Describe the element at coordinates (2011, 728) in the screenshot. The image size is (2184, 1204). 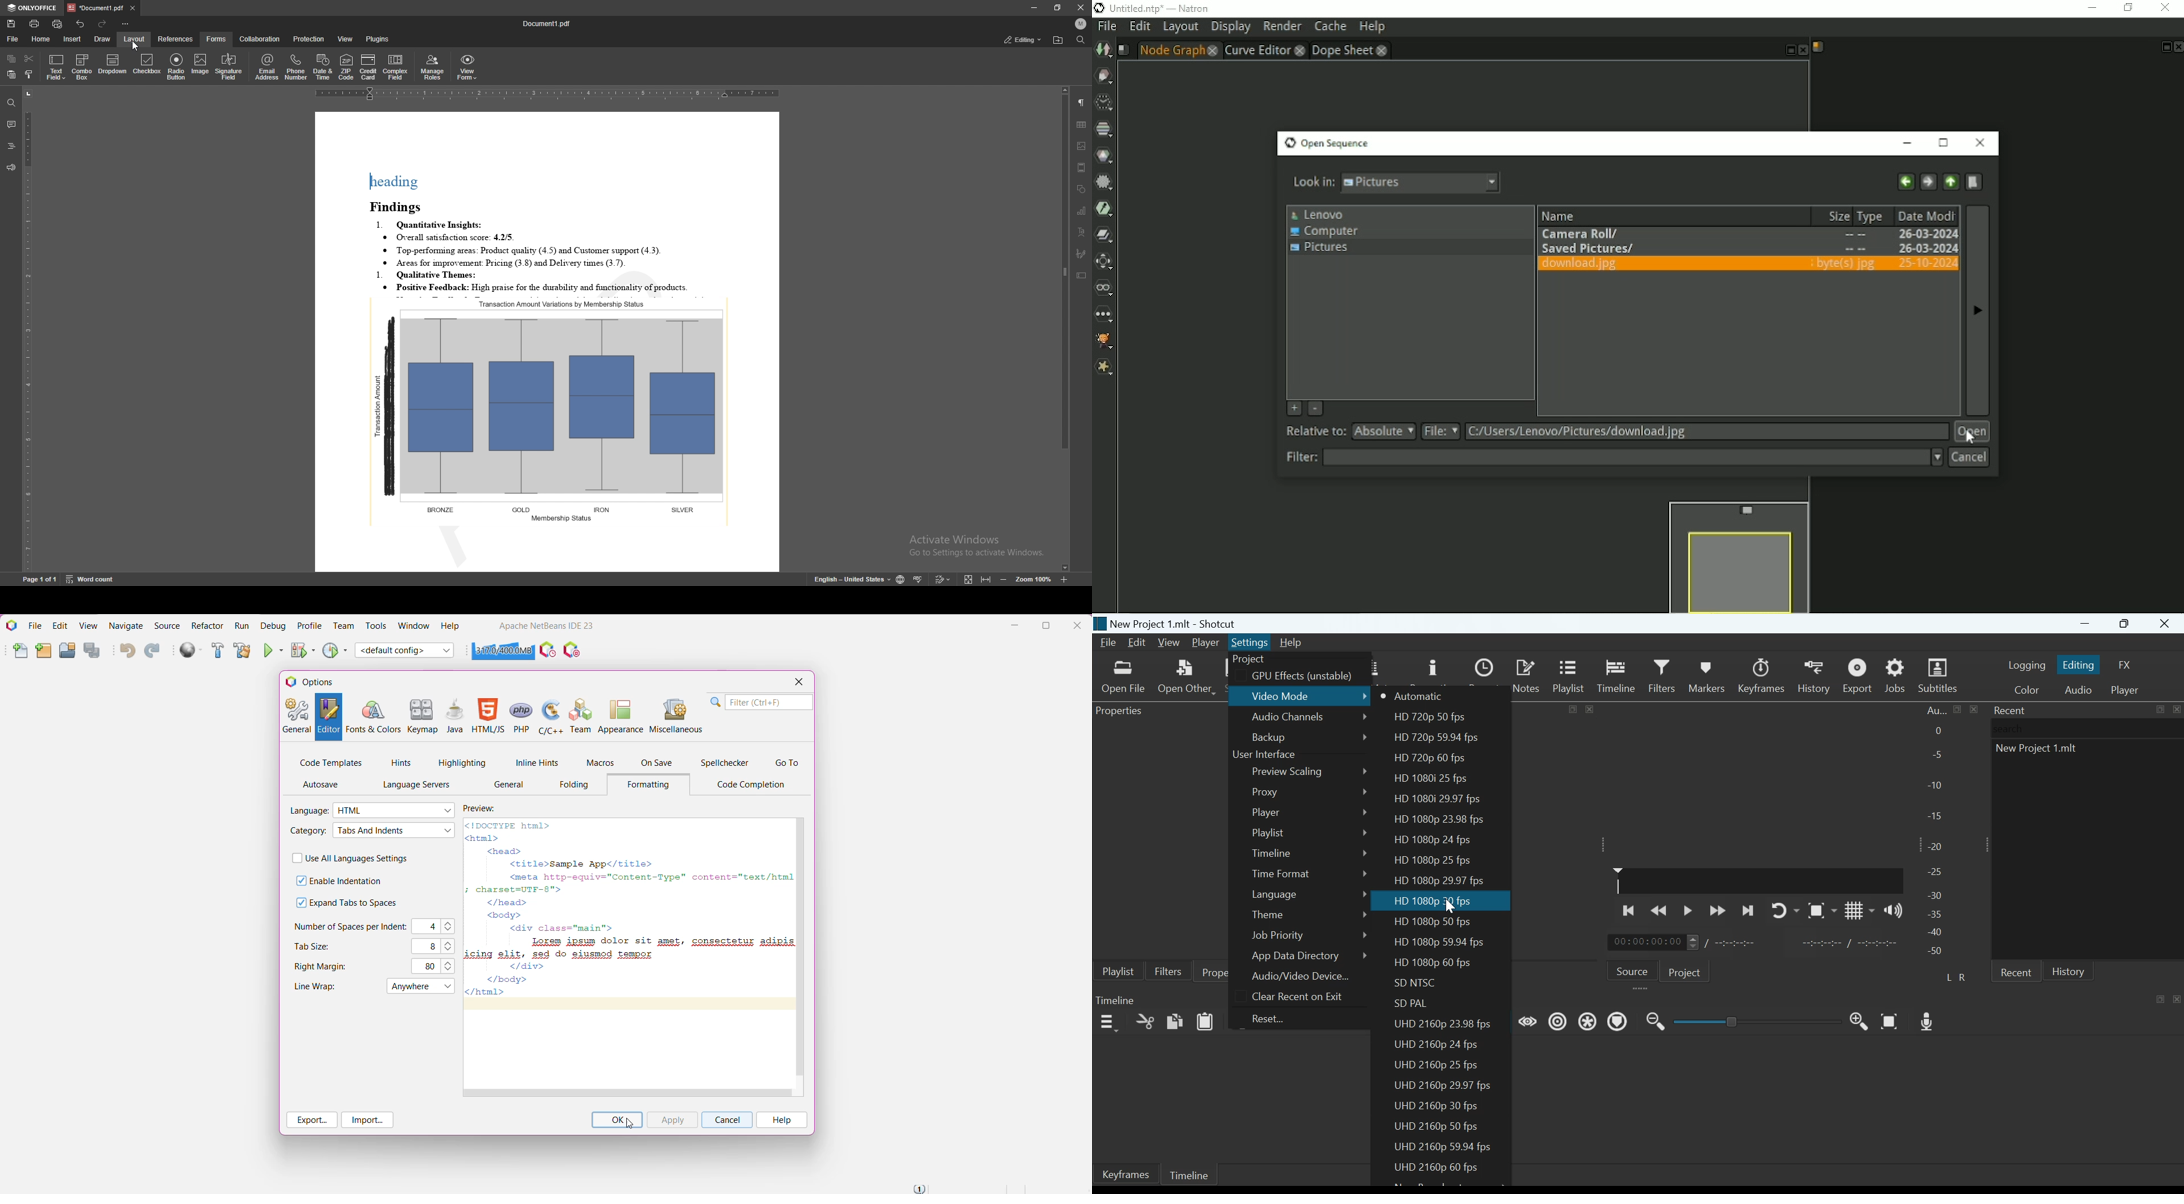
I see `search` at that location.